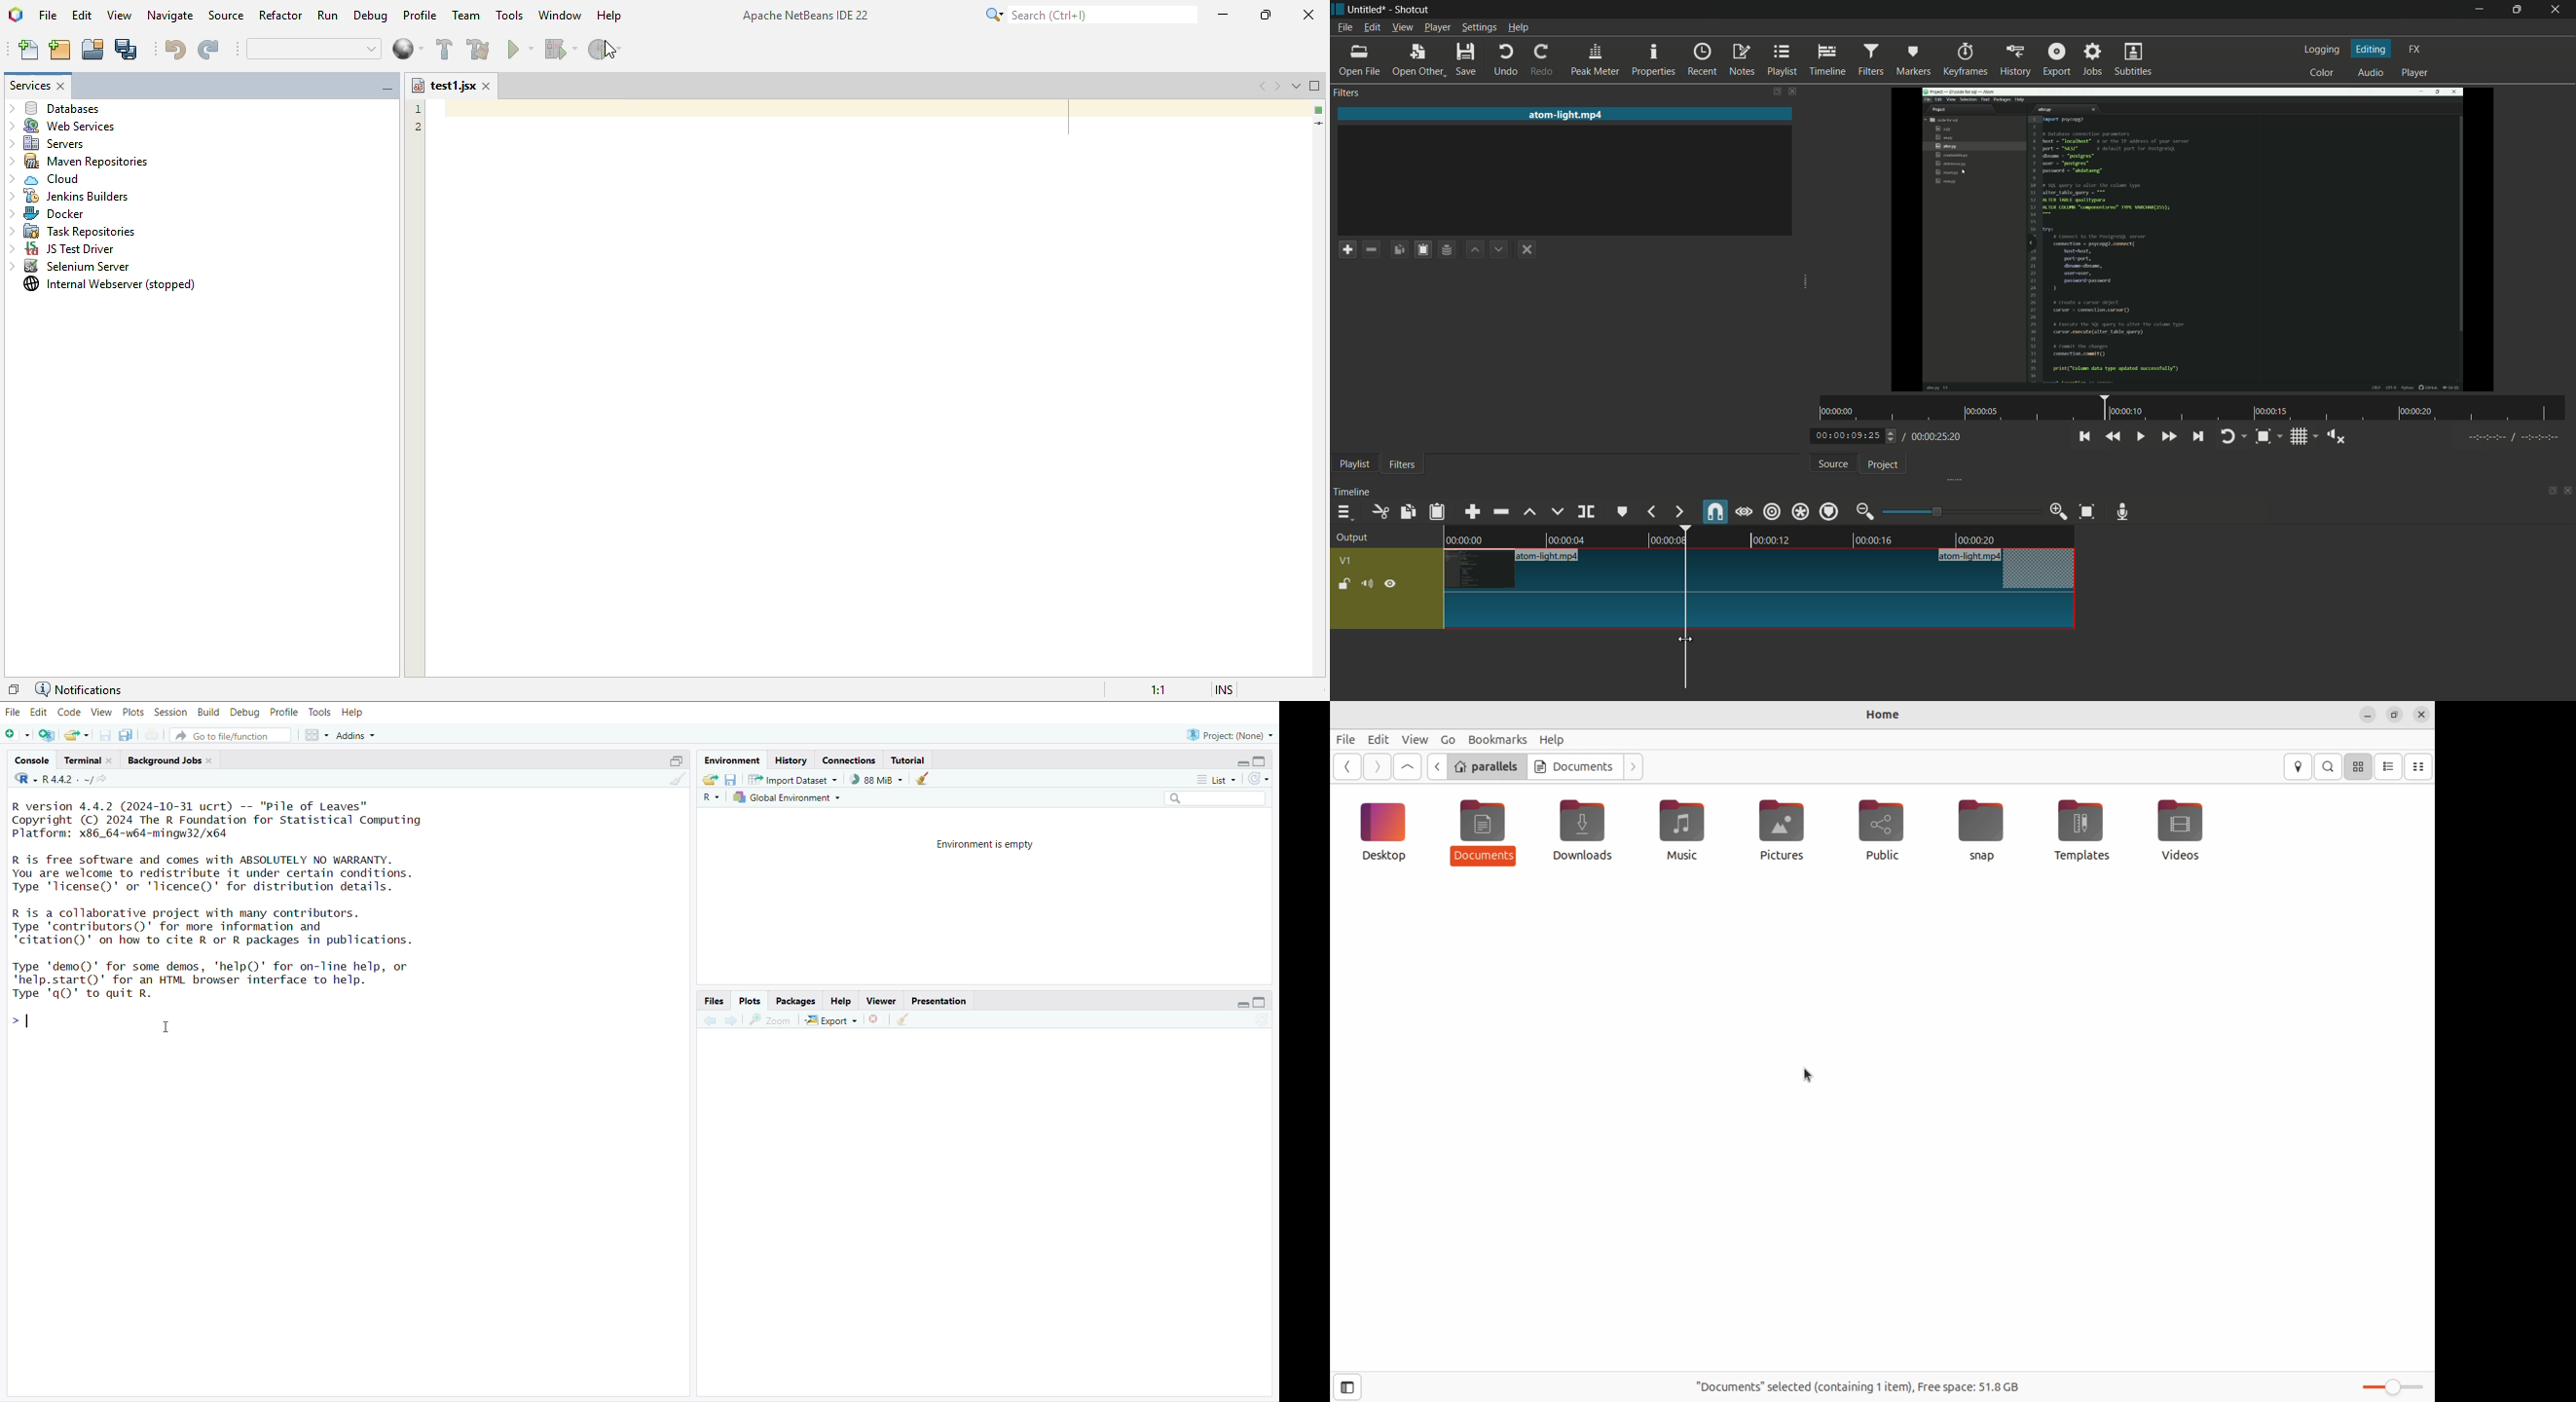 The height and width of the screenshot is (1428, 2576). What do you see at coordinates (104, 736) in the screenshot?
I see `Save current file` at bounding box center [104, 736].